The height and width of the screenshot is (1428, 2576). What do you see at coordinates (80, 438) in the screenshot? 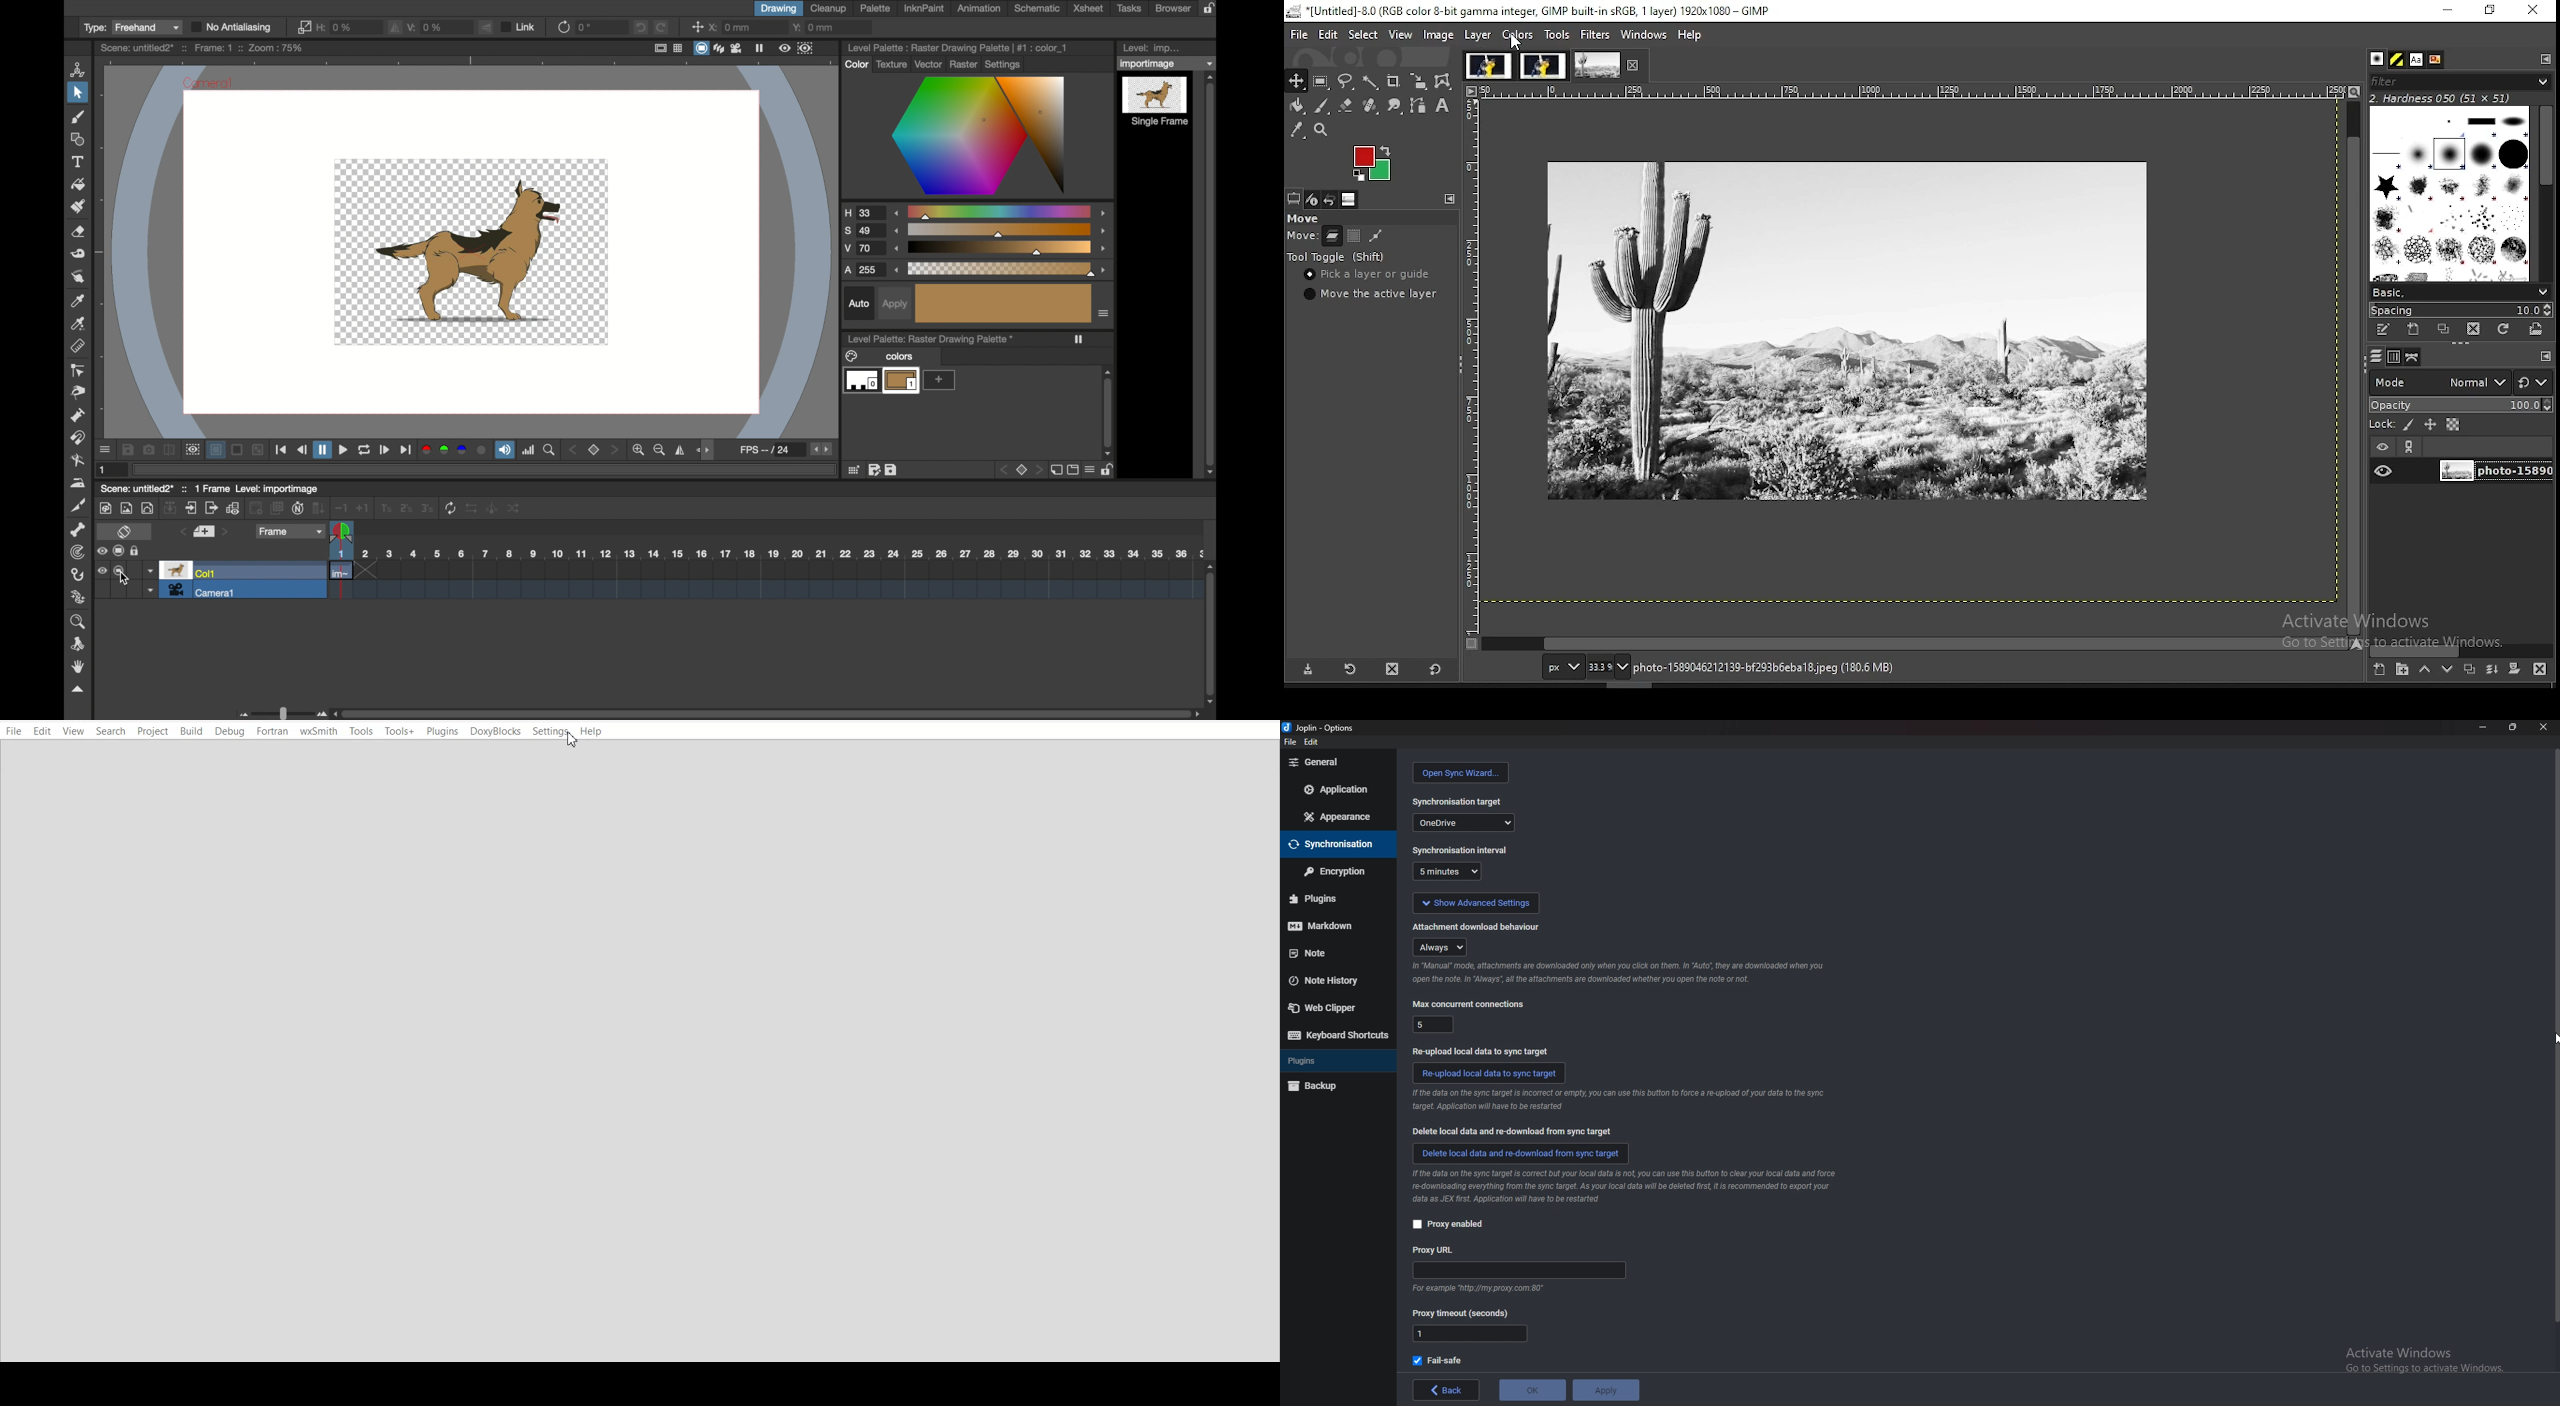
I see `magnet tool` at bounding box center [80, 438].